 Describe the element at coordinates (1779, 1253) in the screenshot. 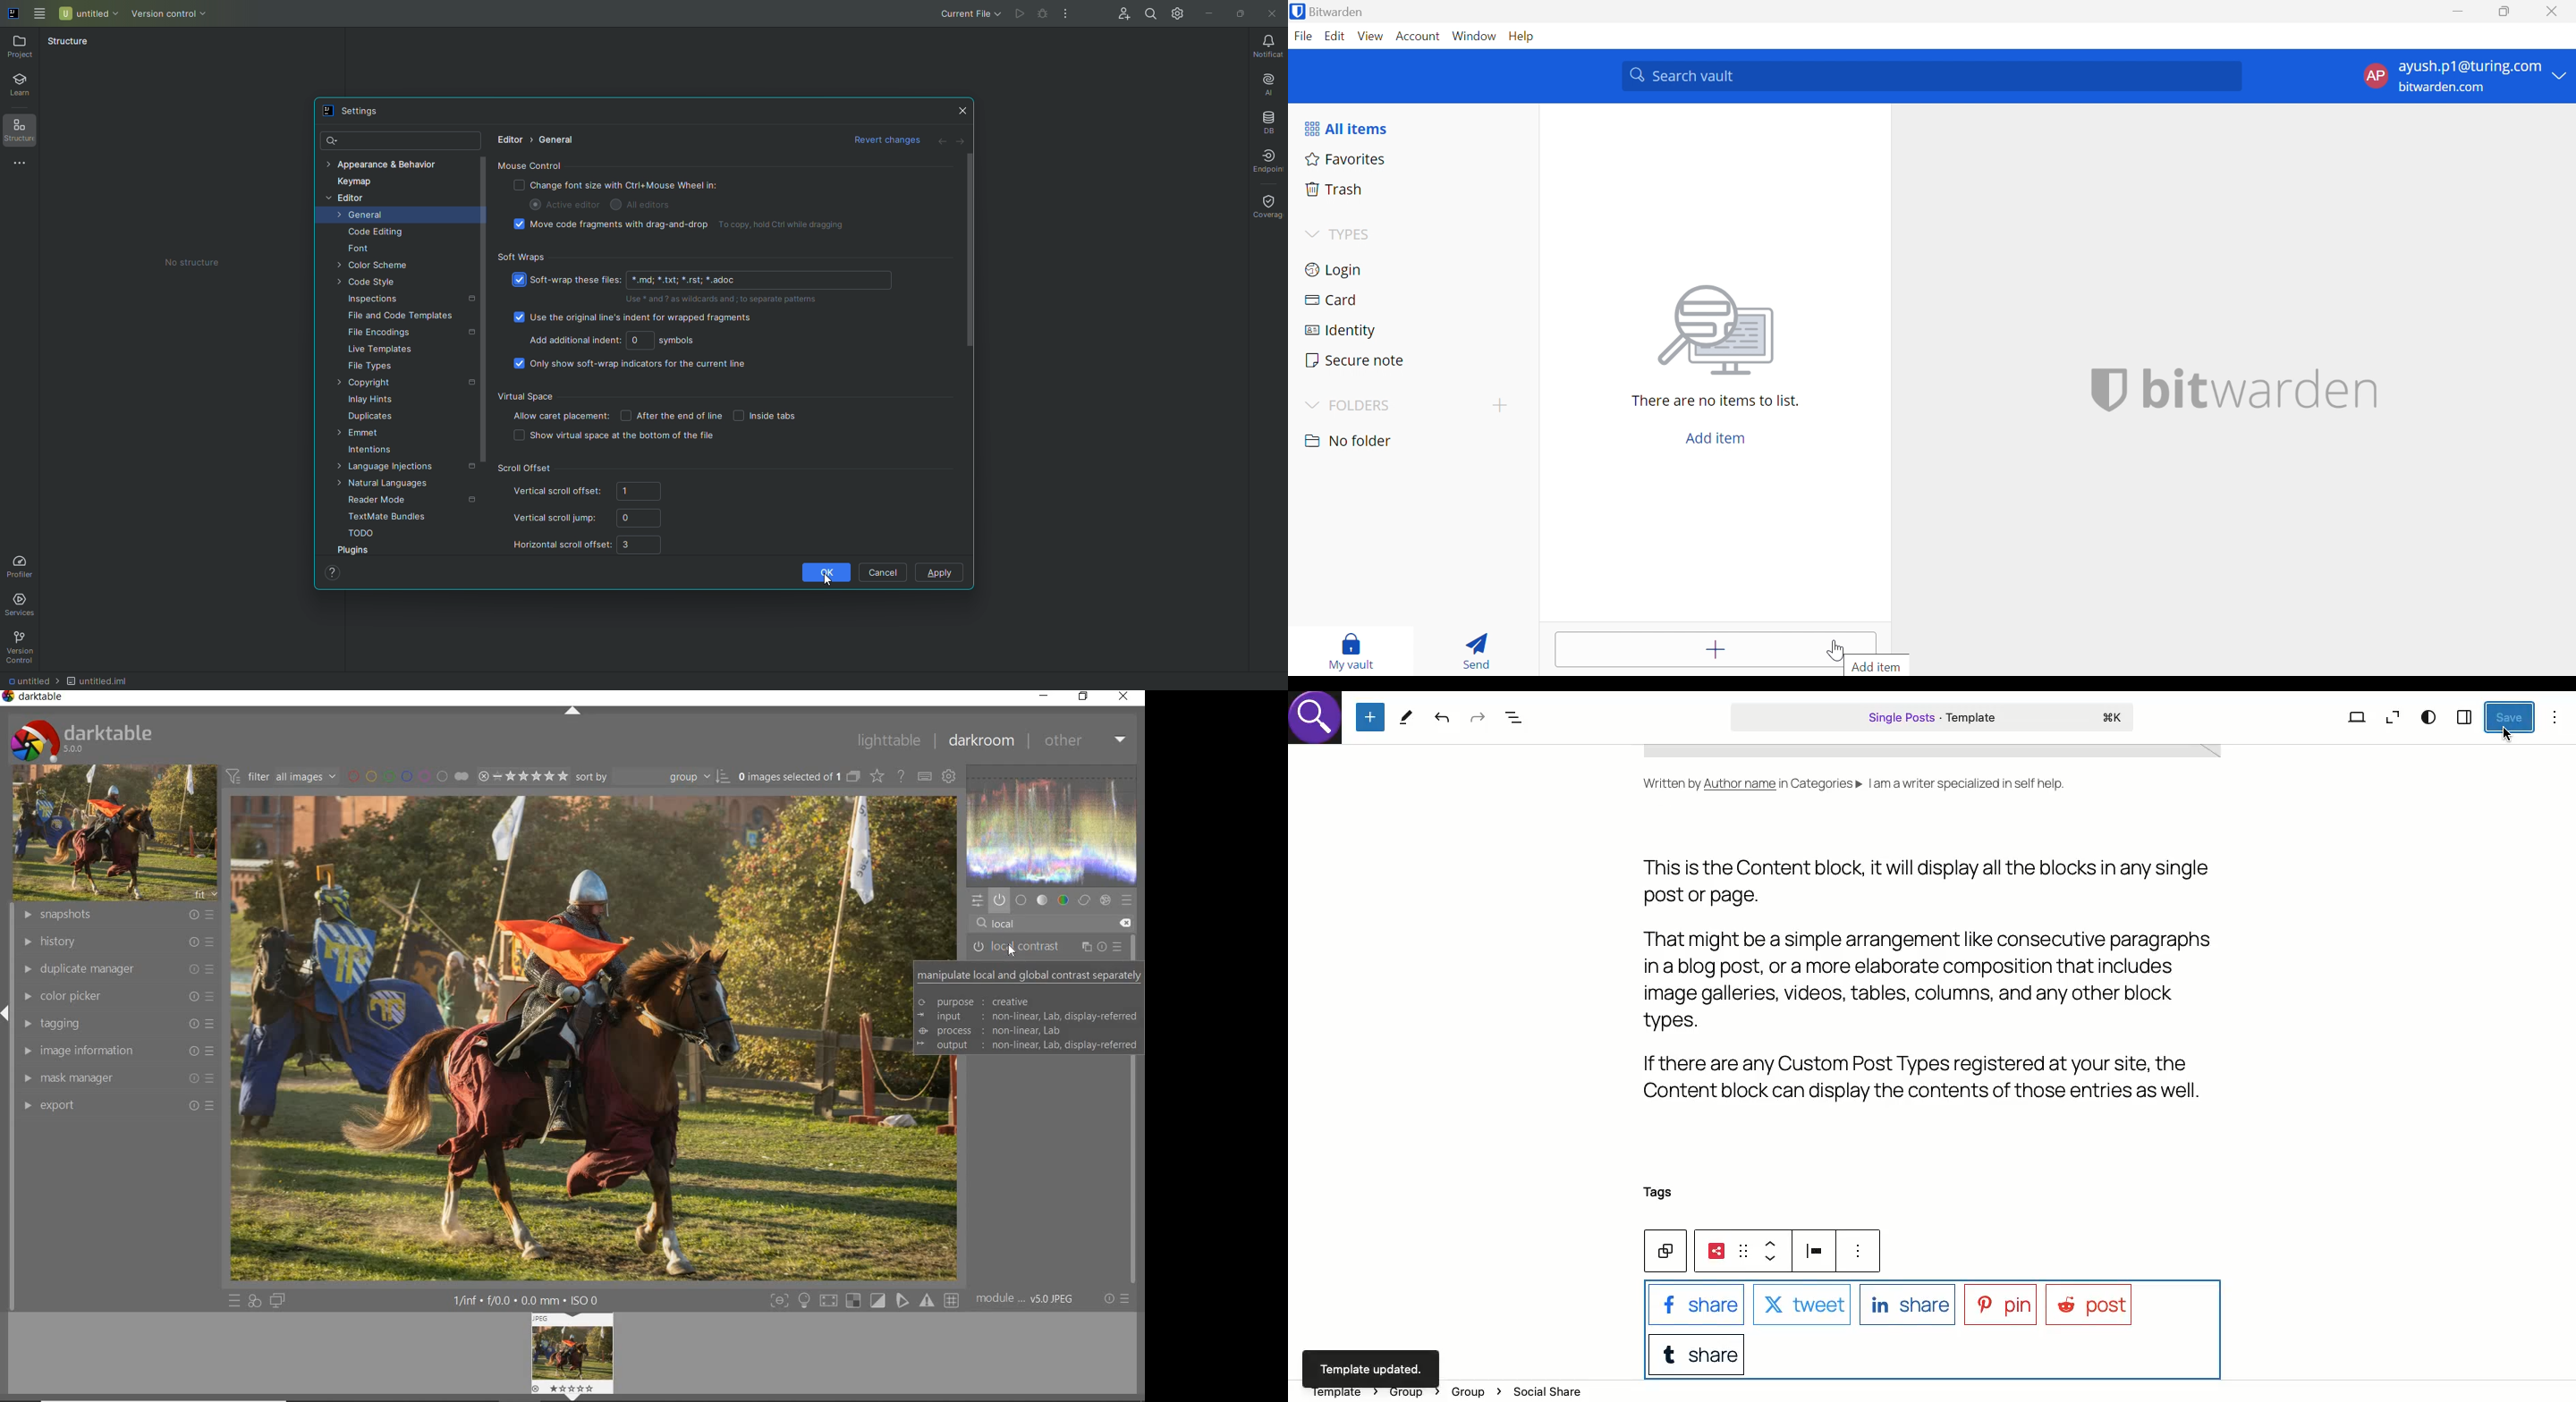

I see `Move up down` at that location.